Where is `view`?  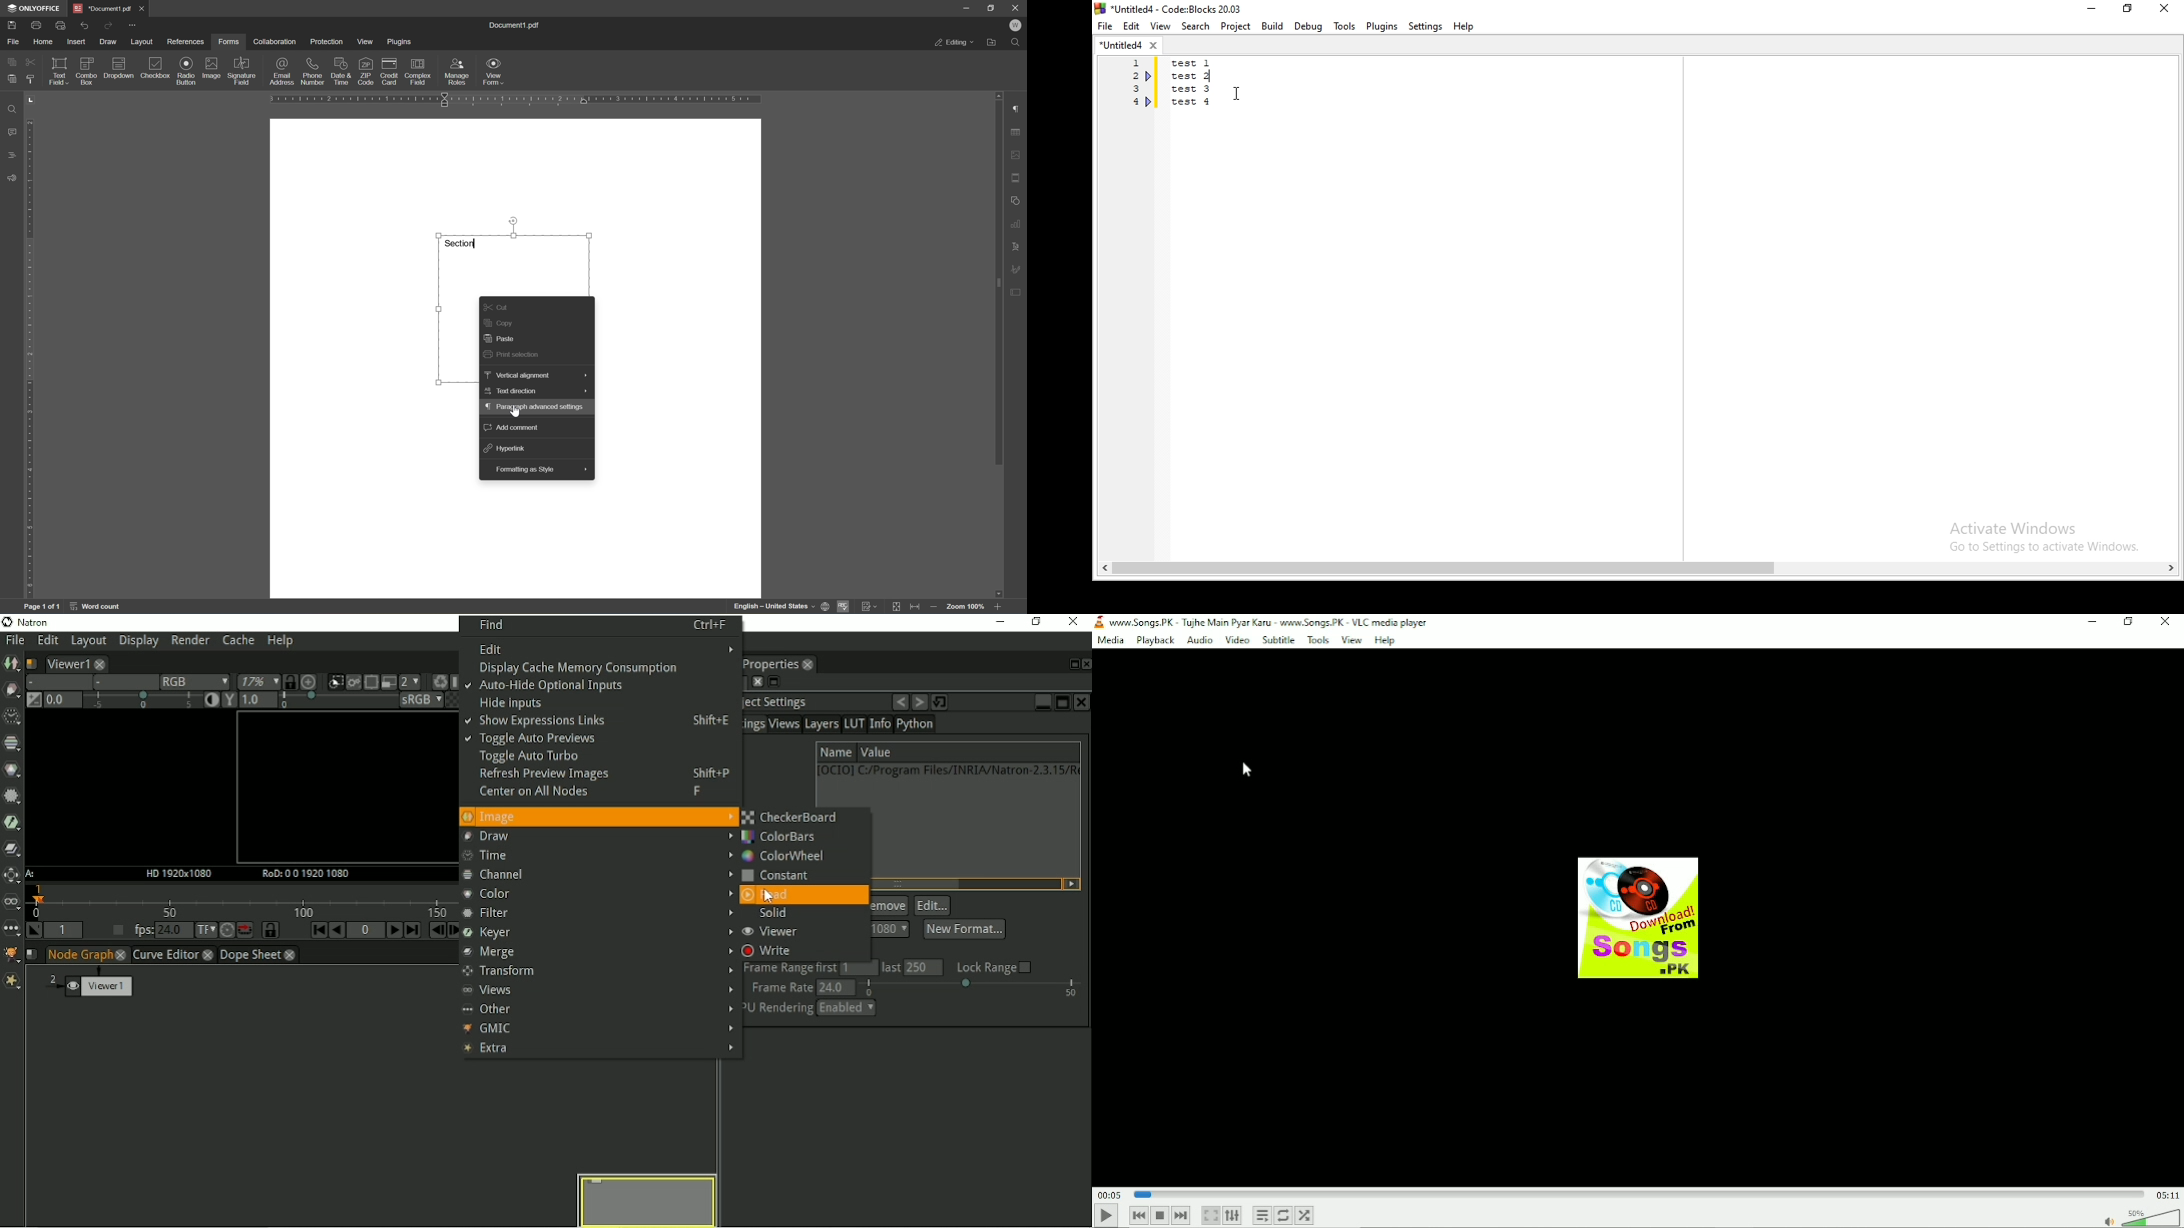
view is located at coordinates (368, 41).